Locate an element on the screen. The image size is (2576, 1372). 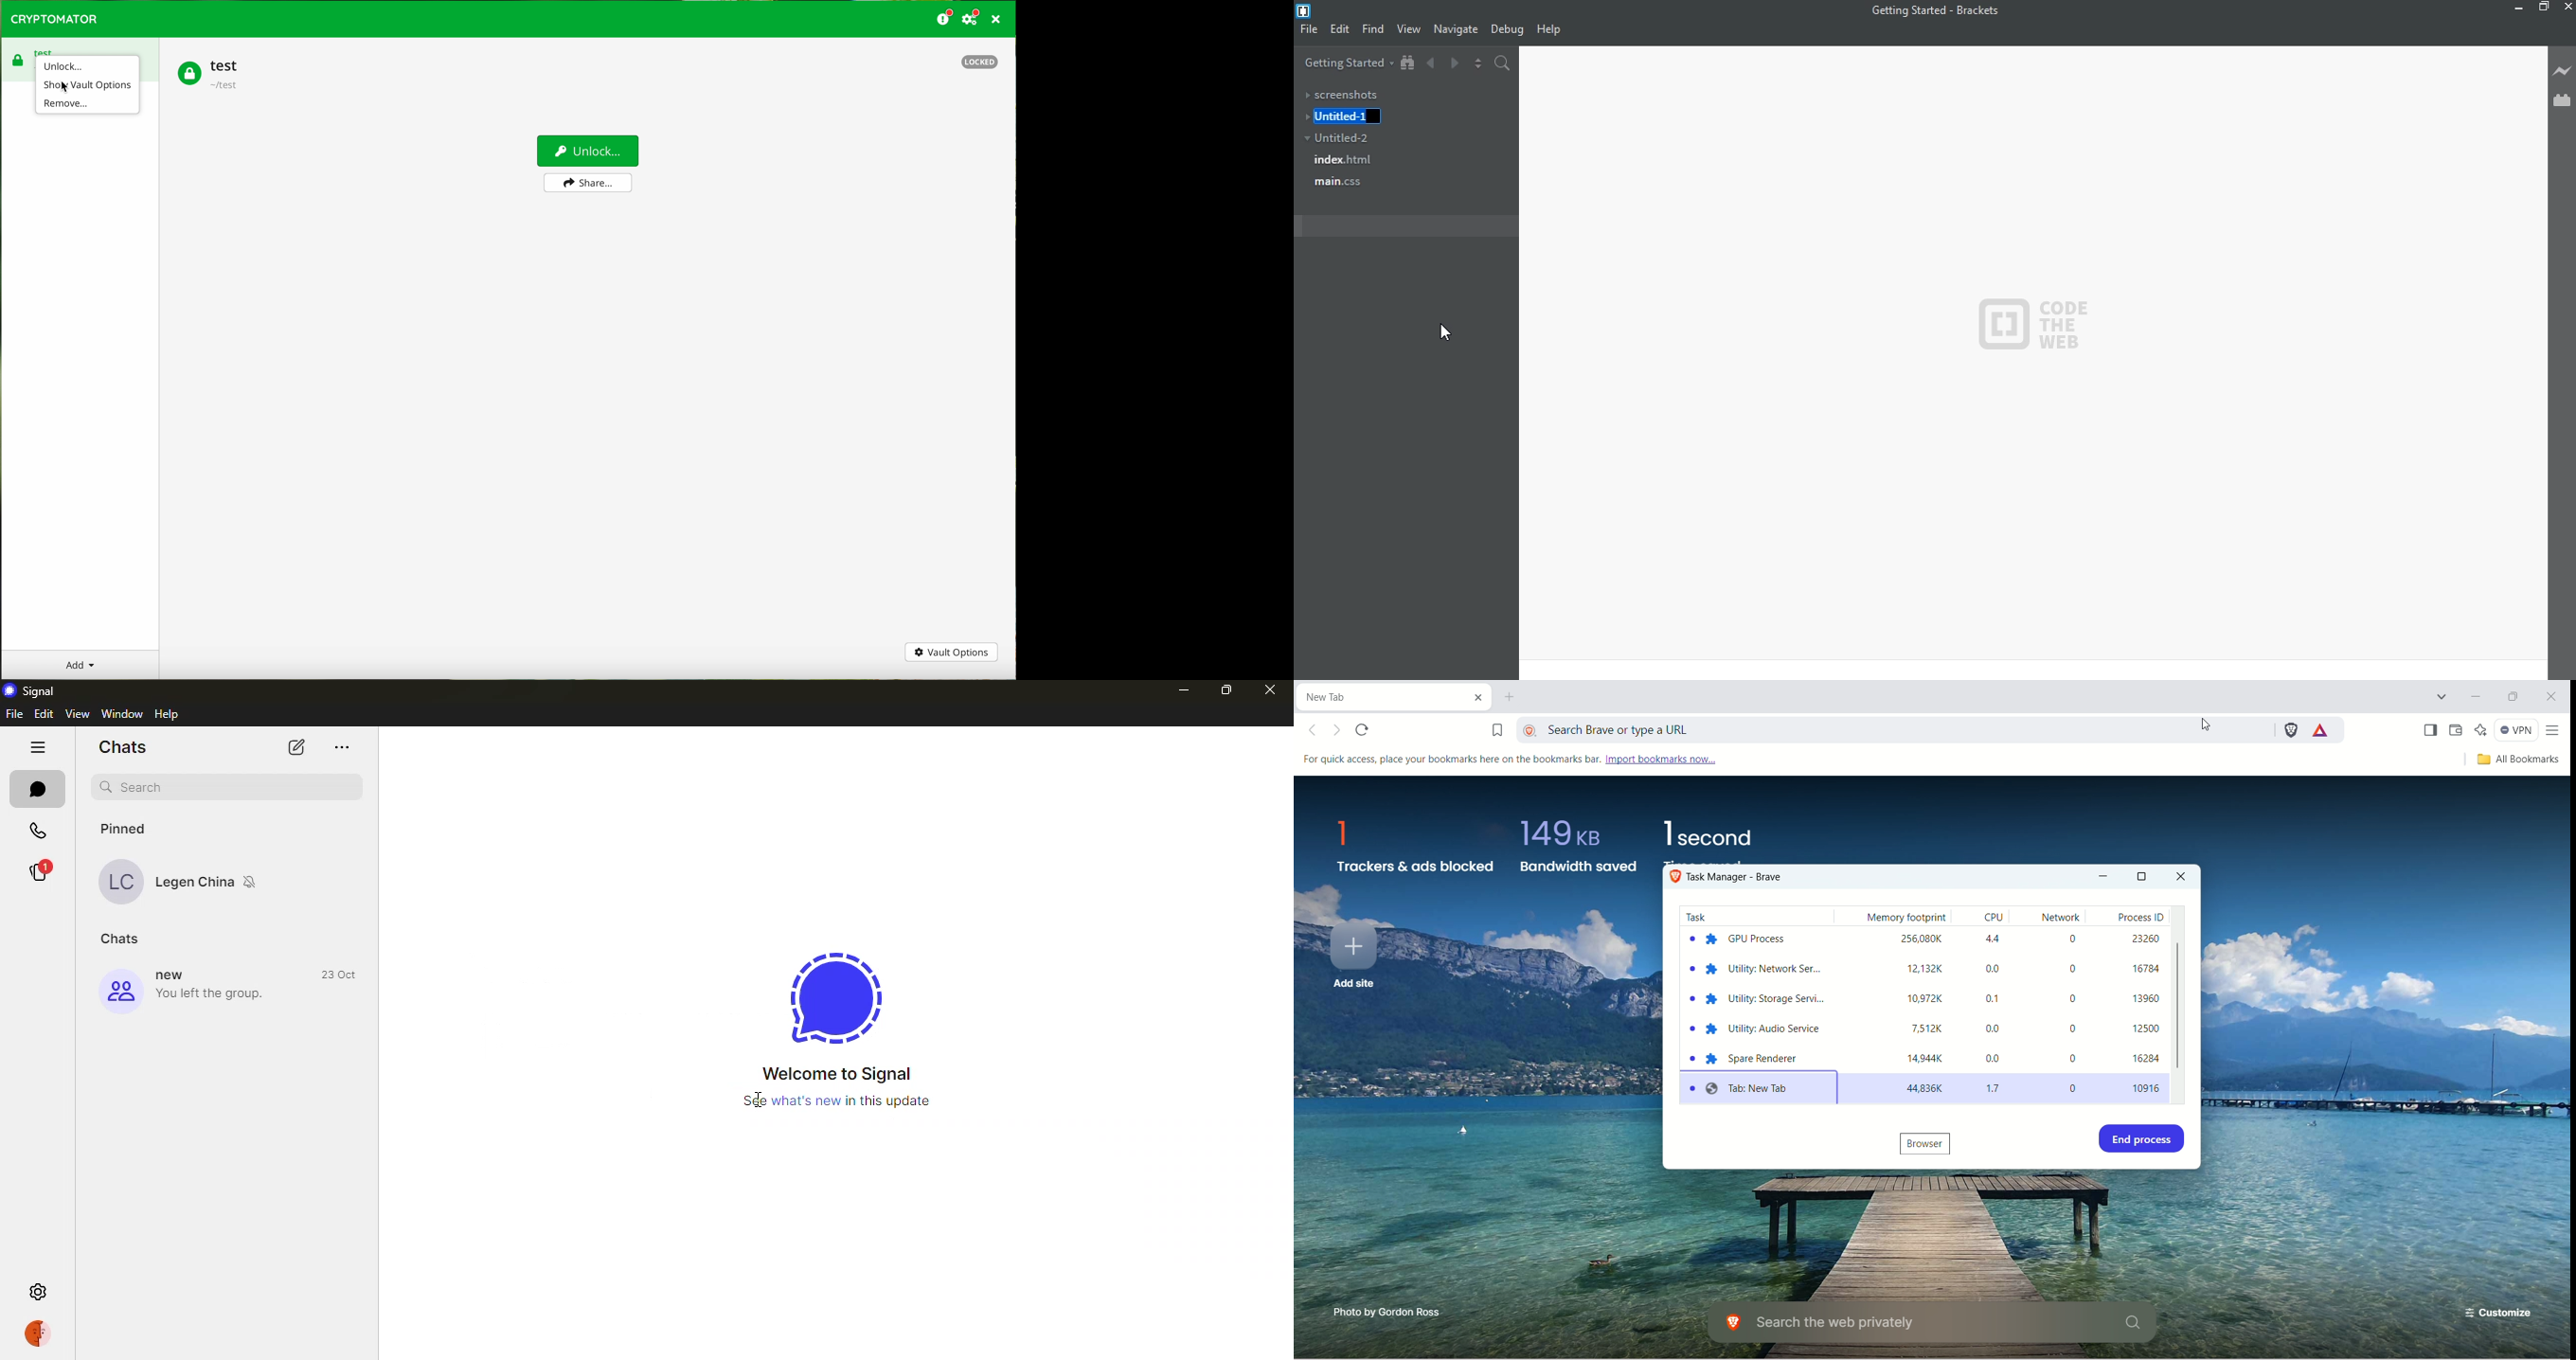
hide tabs is located at coordinates (37, 747).